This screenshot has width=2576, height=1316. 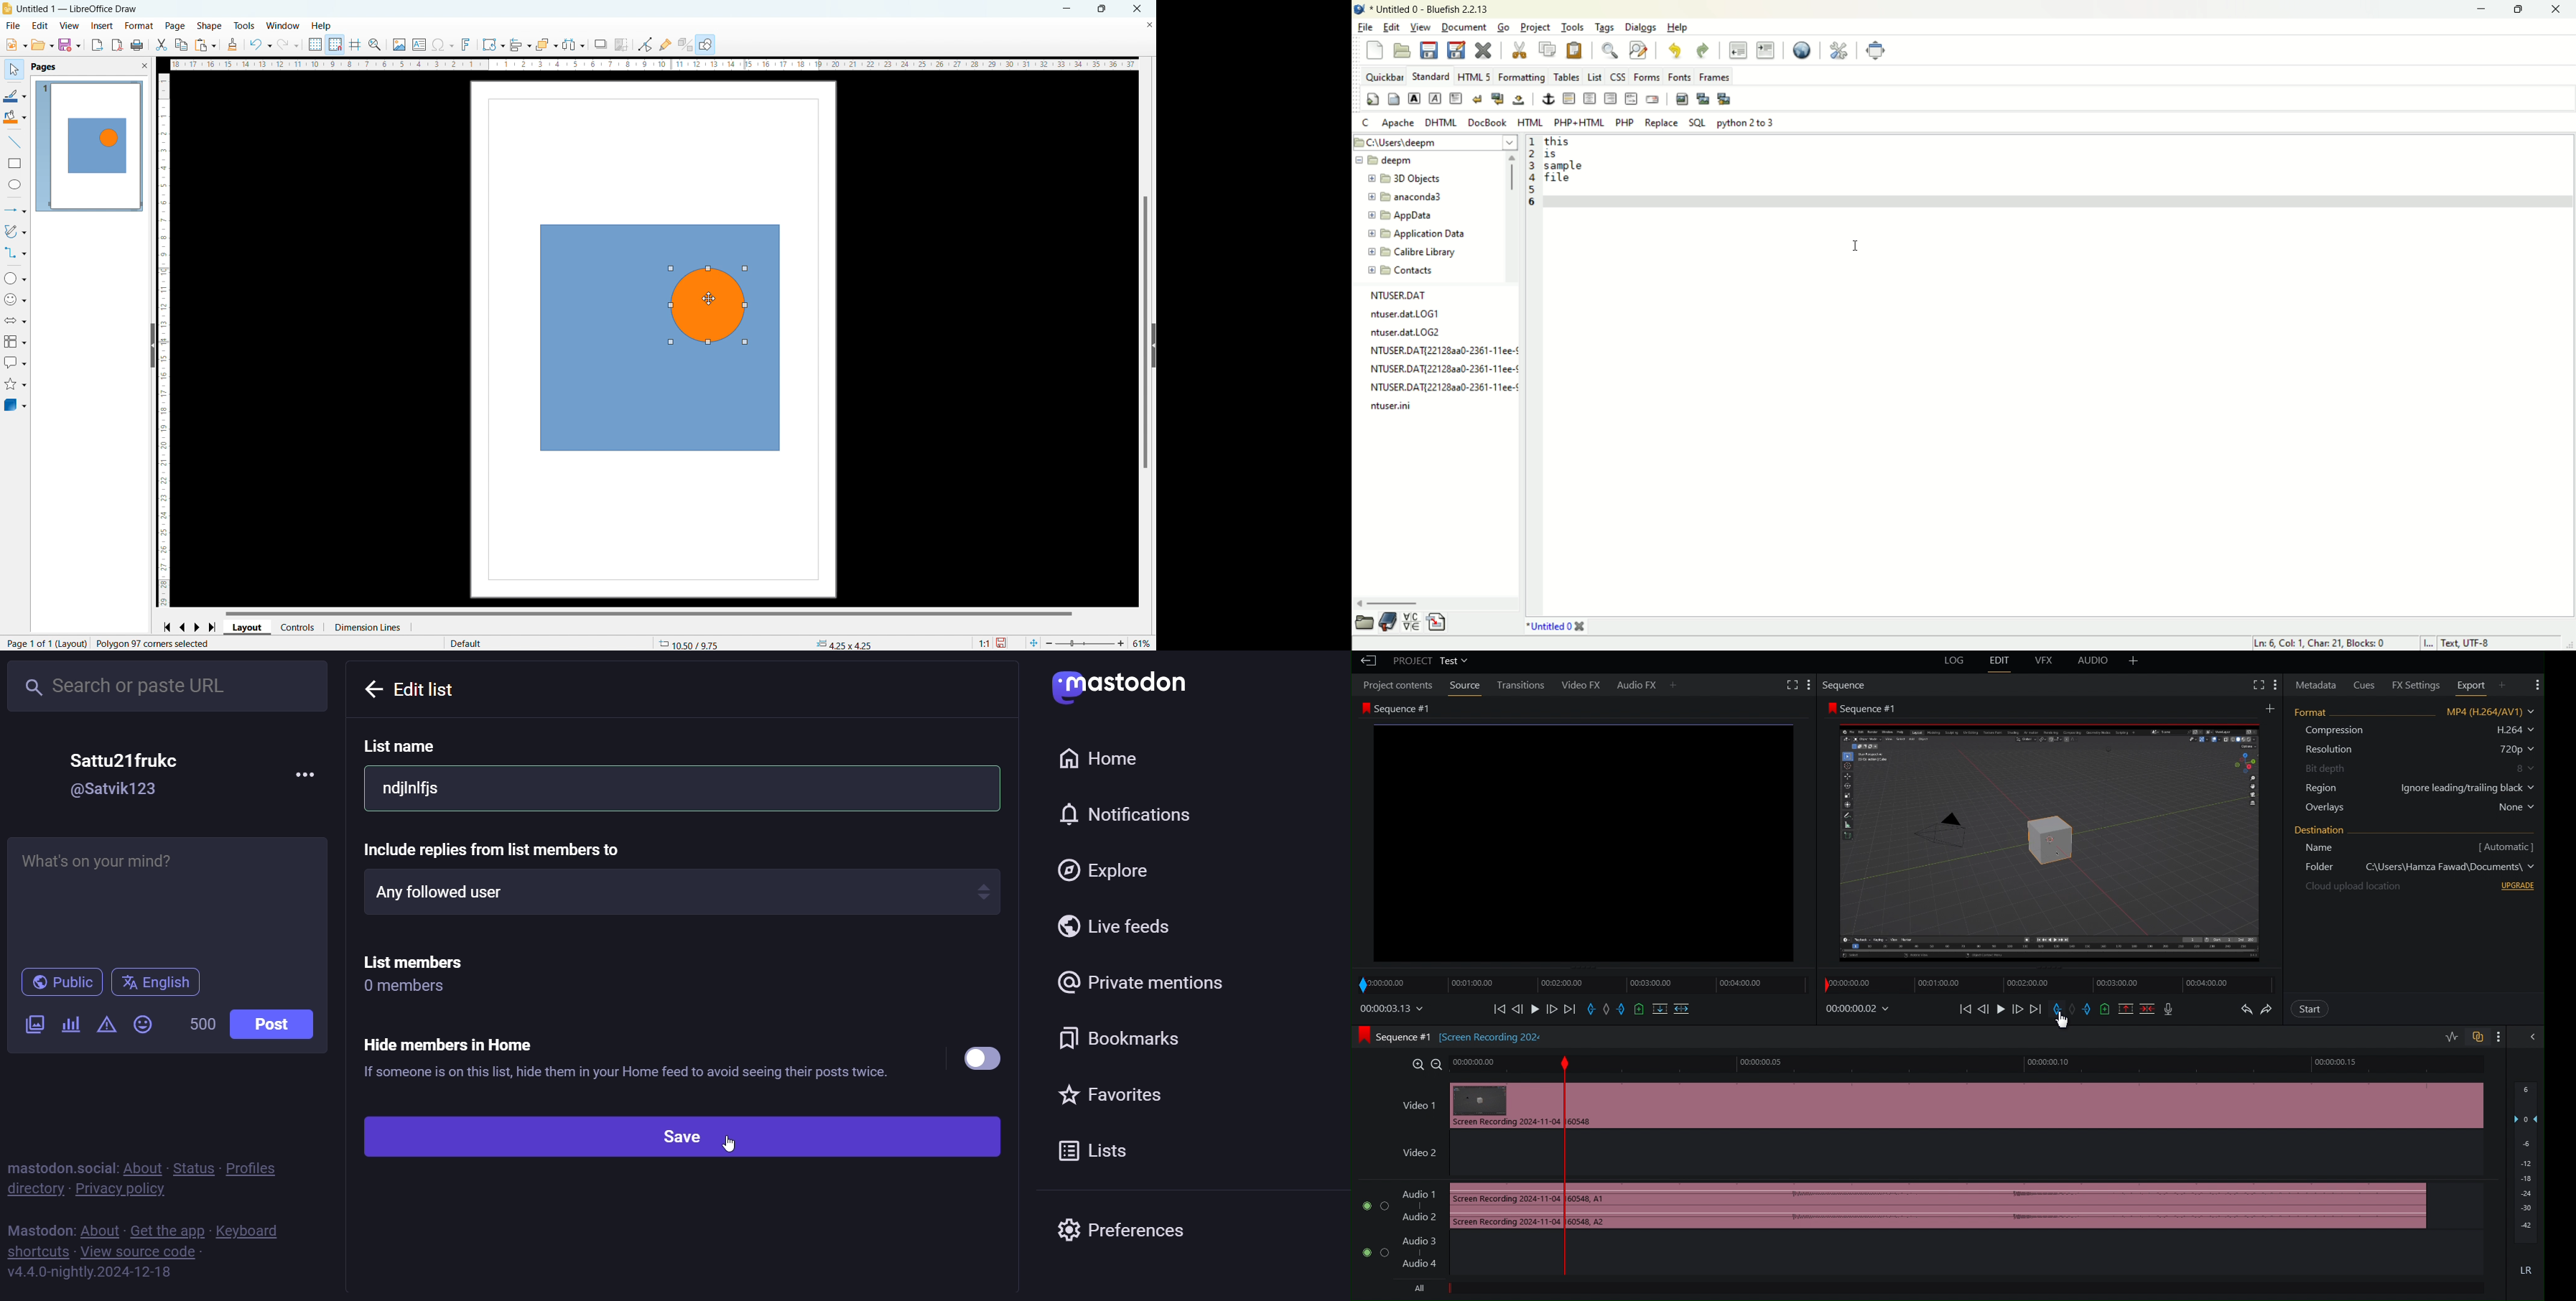 What do you see at coordinates (8, 8) in the screenshot?
I see `logo` at bounding box center [8, 8].